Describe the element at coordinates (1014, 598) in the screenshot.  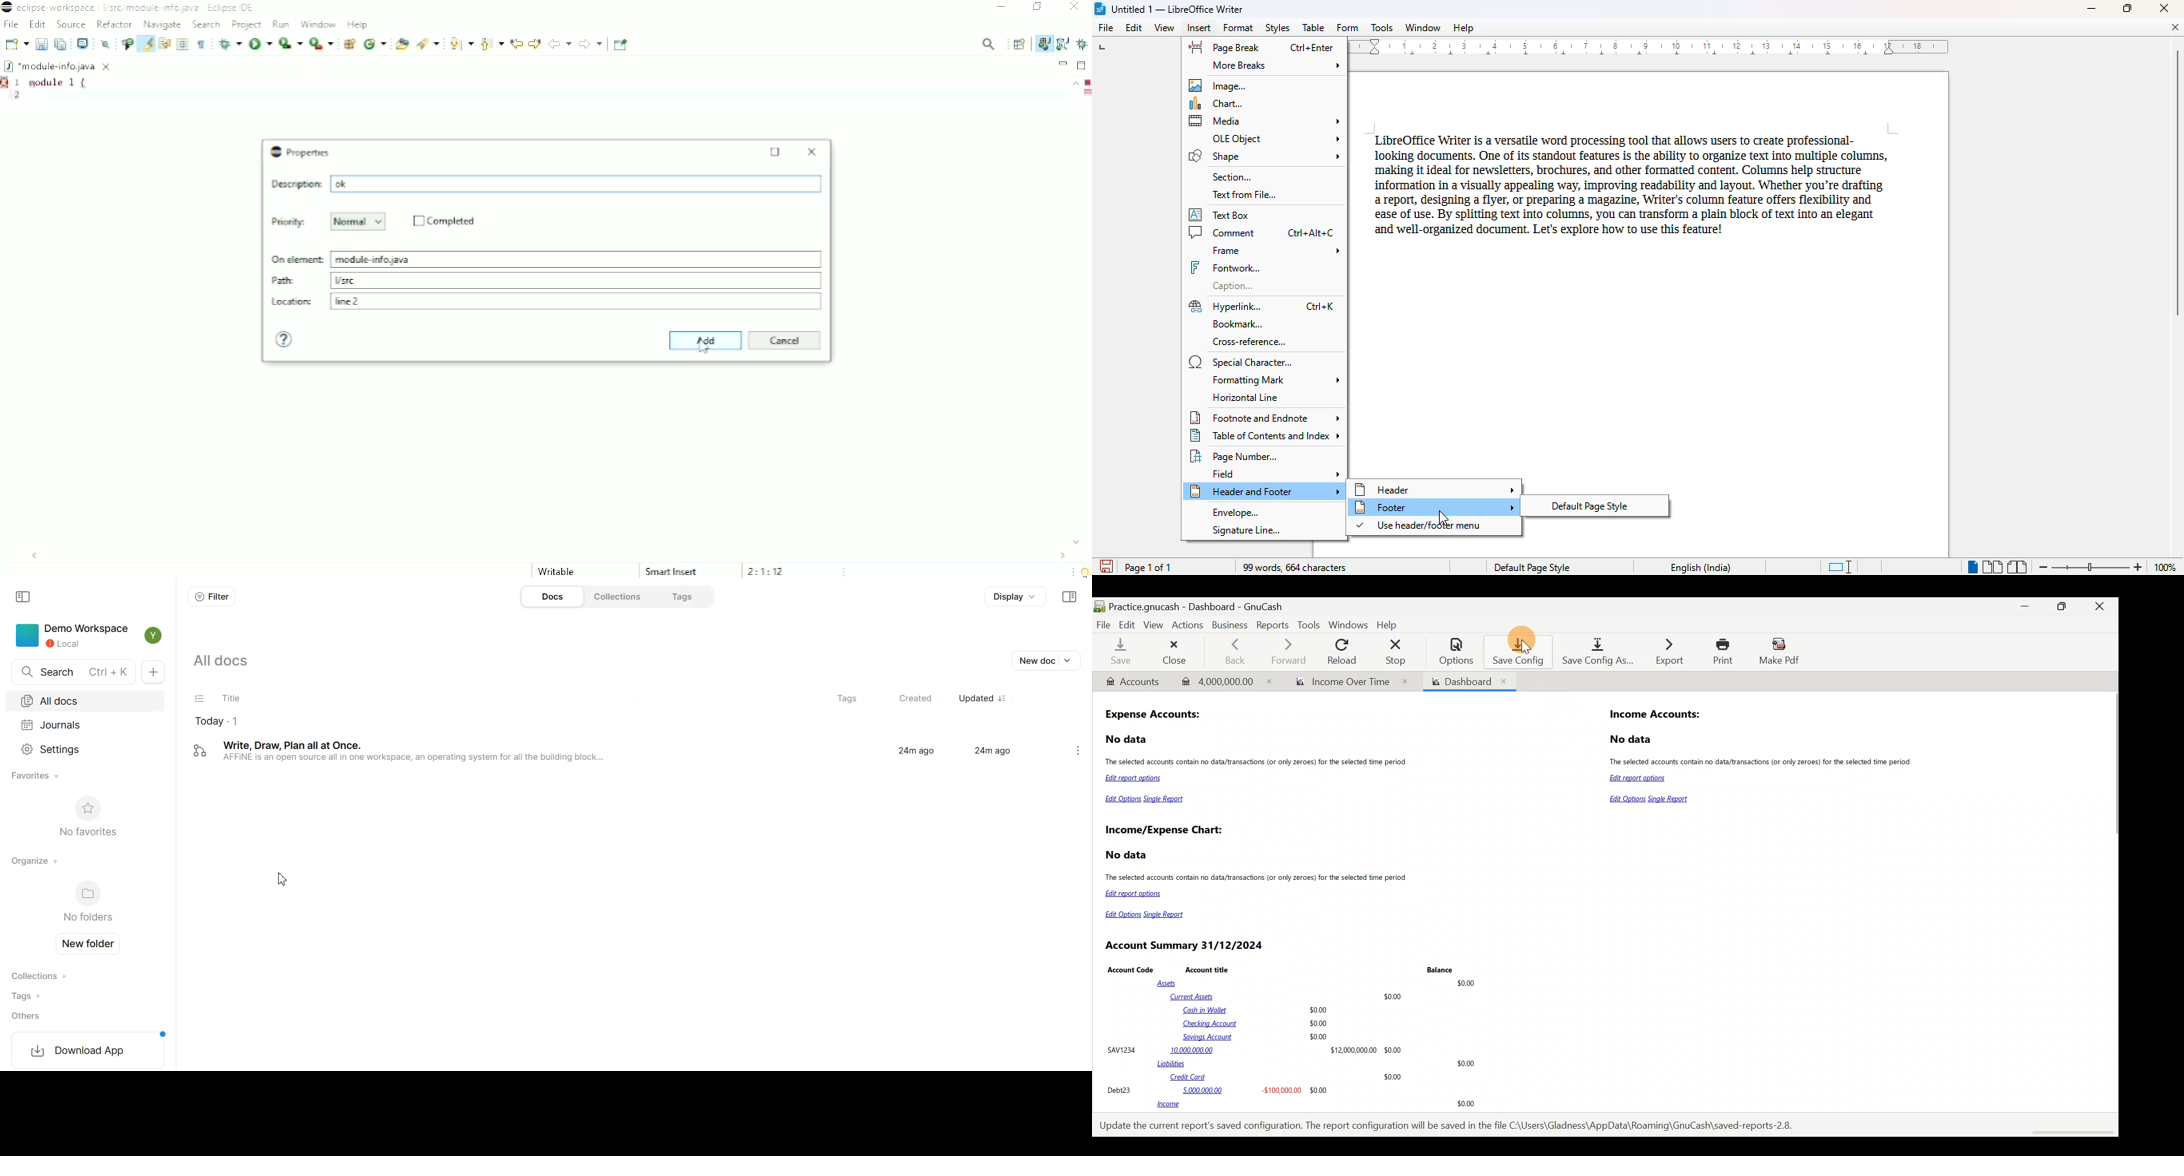
I see `Display` at that location.